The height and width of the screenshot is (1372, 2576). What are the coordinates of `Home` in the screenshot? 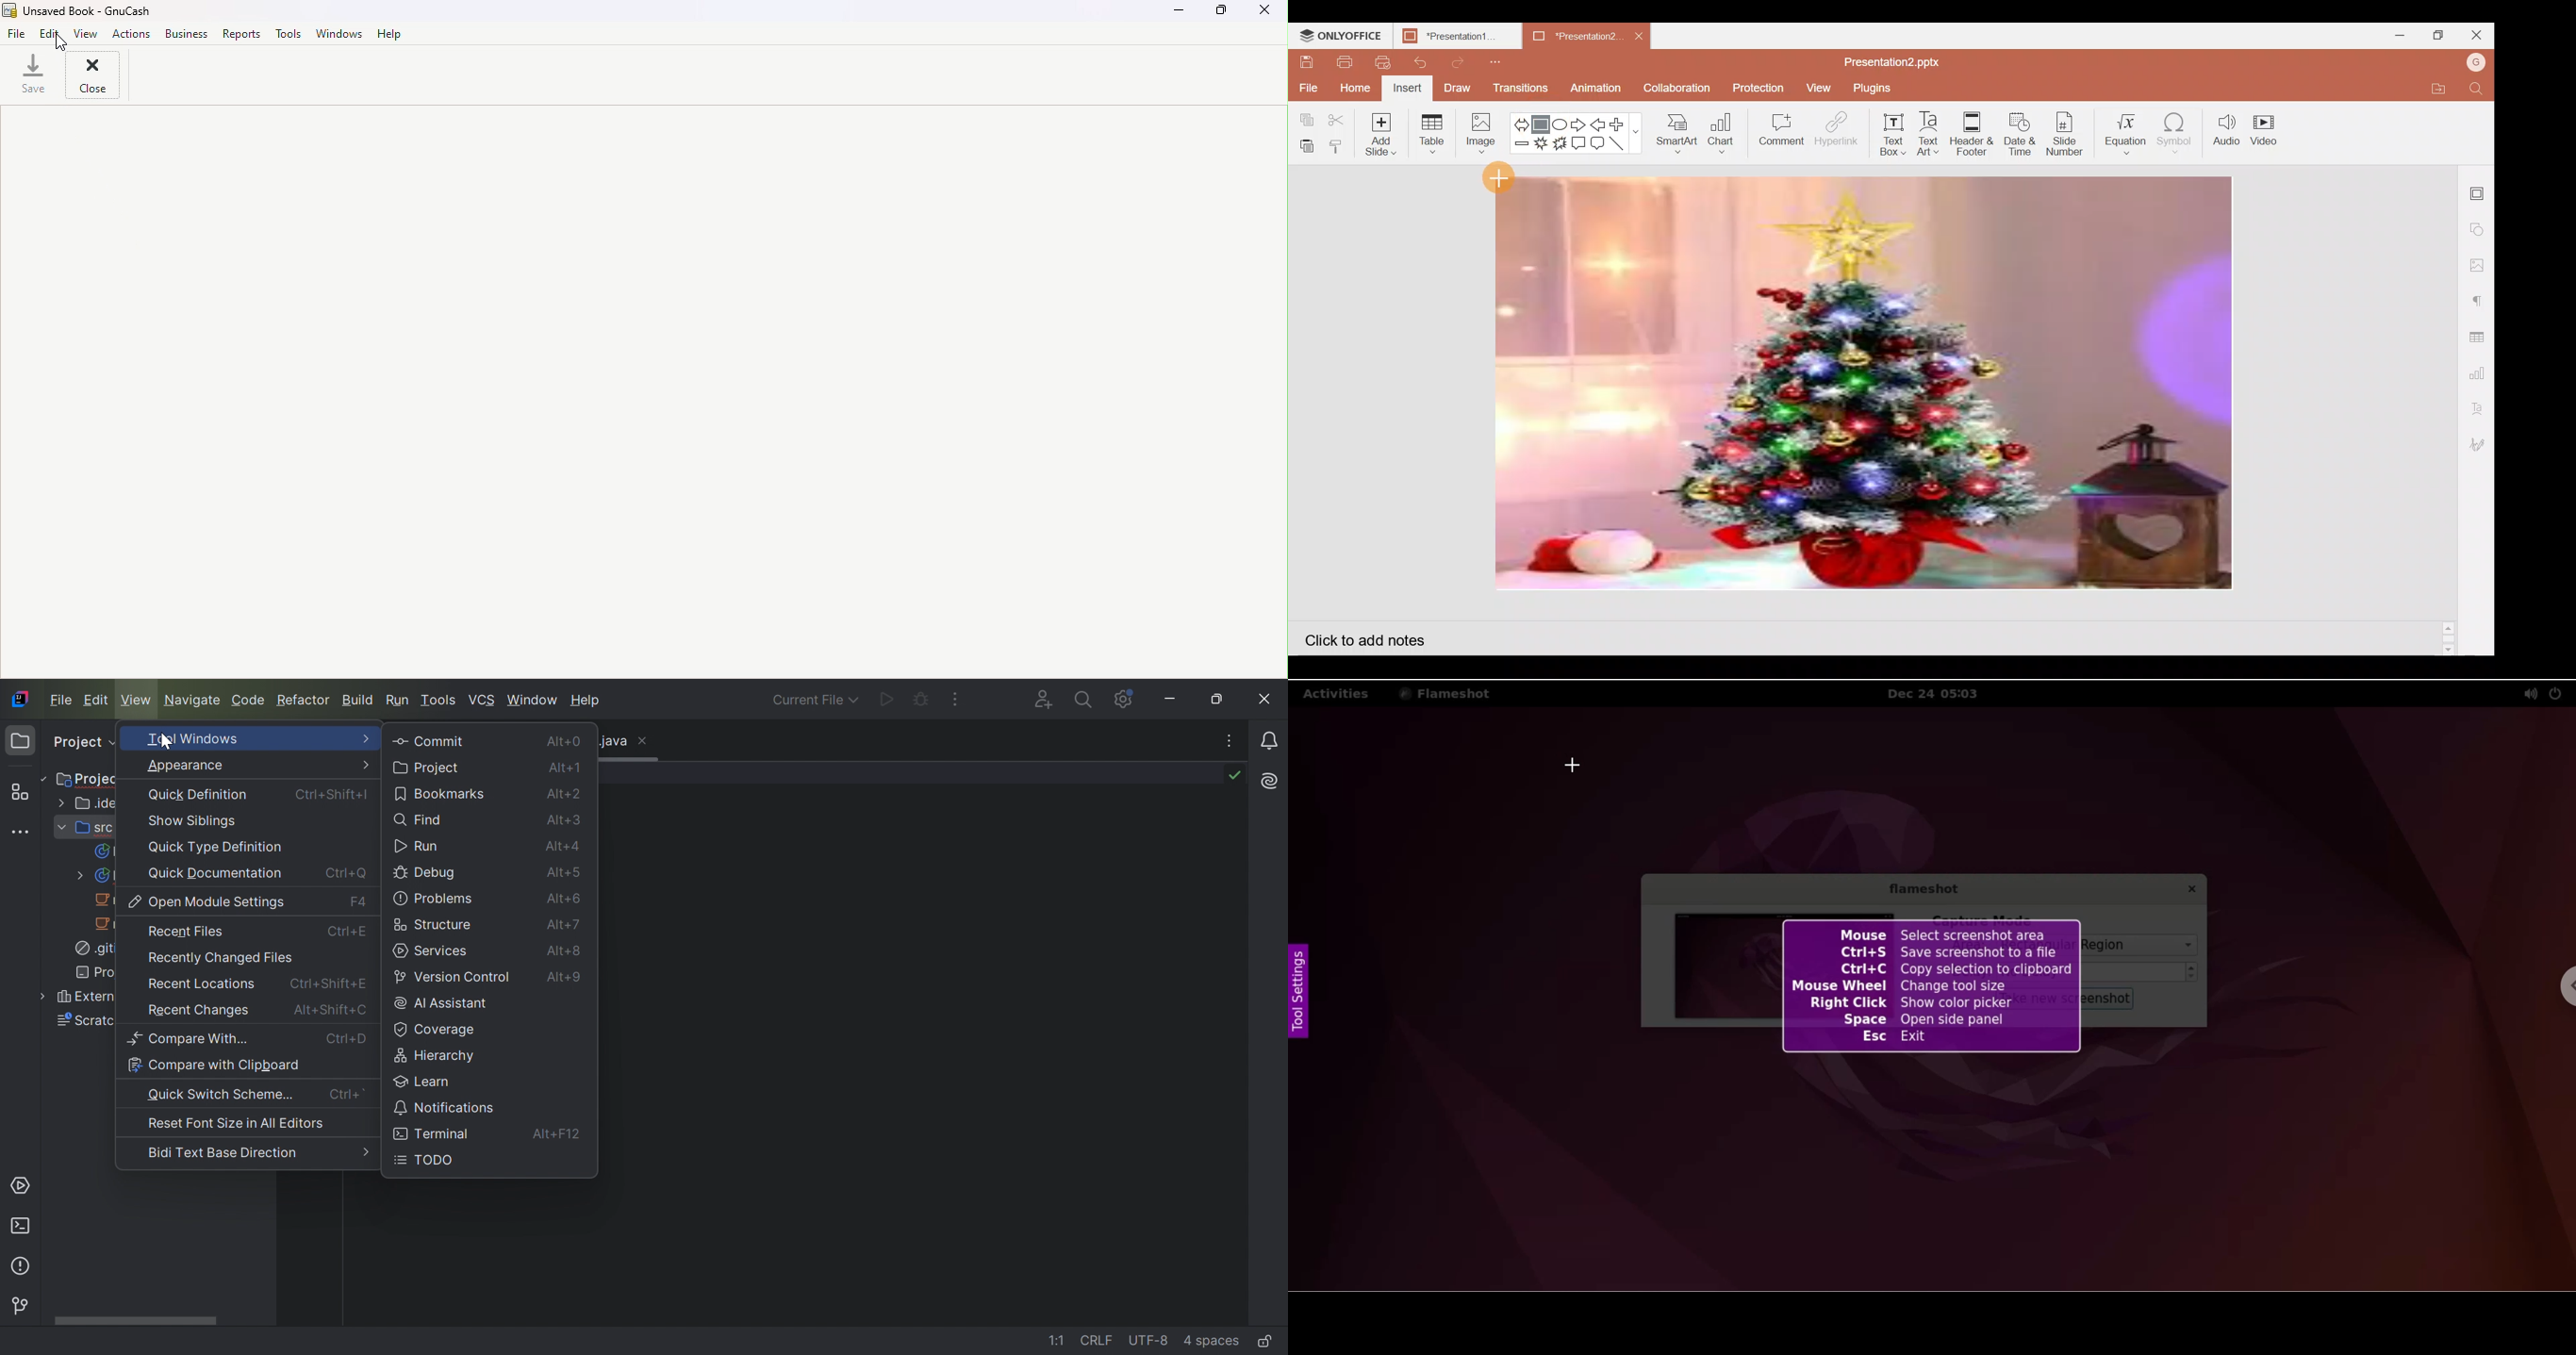 It's located at (1356, 87).